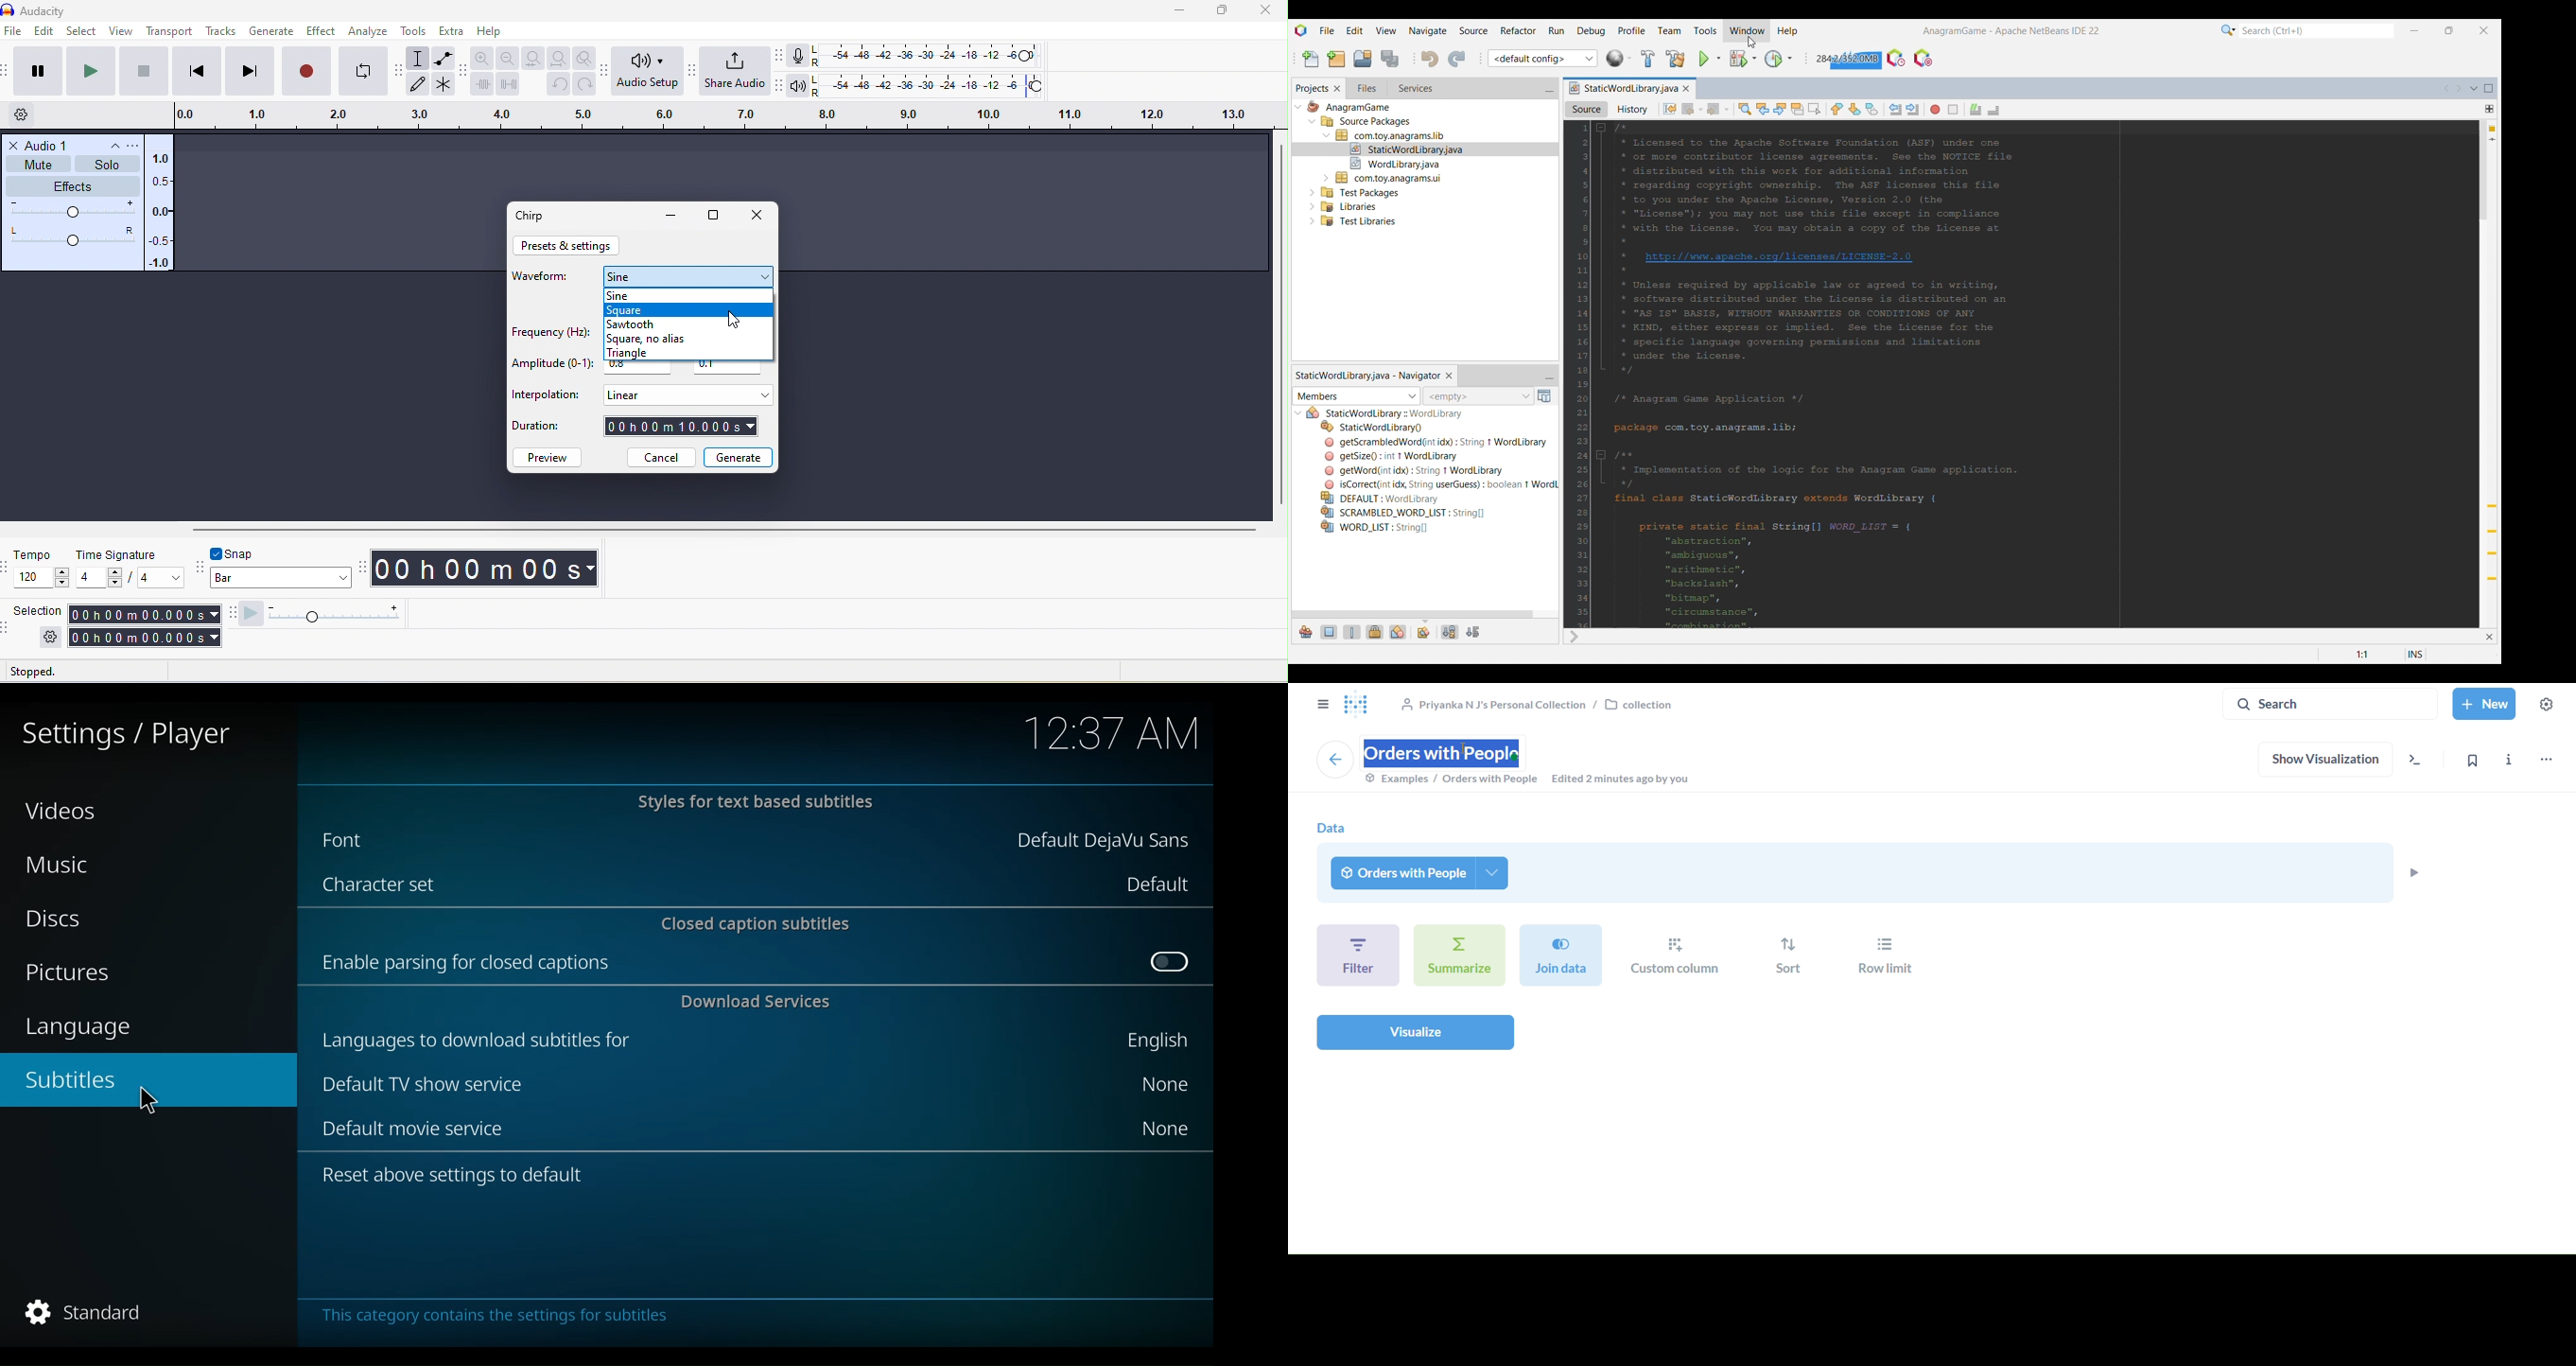 The height and width of the screenshot is (1372, 2576). What do you see at coordinates (1156, 884) in the screenshot?
I see `Default` at bounding box center [1156, 884].